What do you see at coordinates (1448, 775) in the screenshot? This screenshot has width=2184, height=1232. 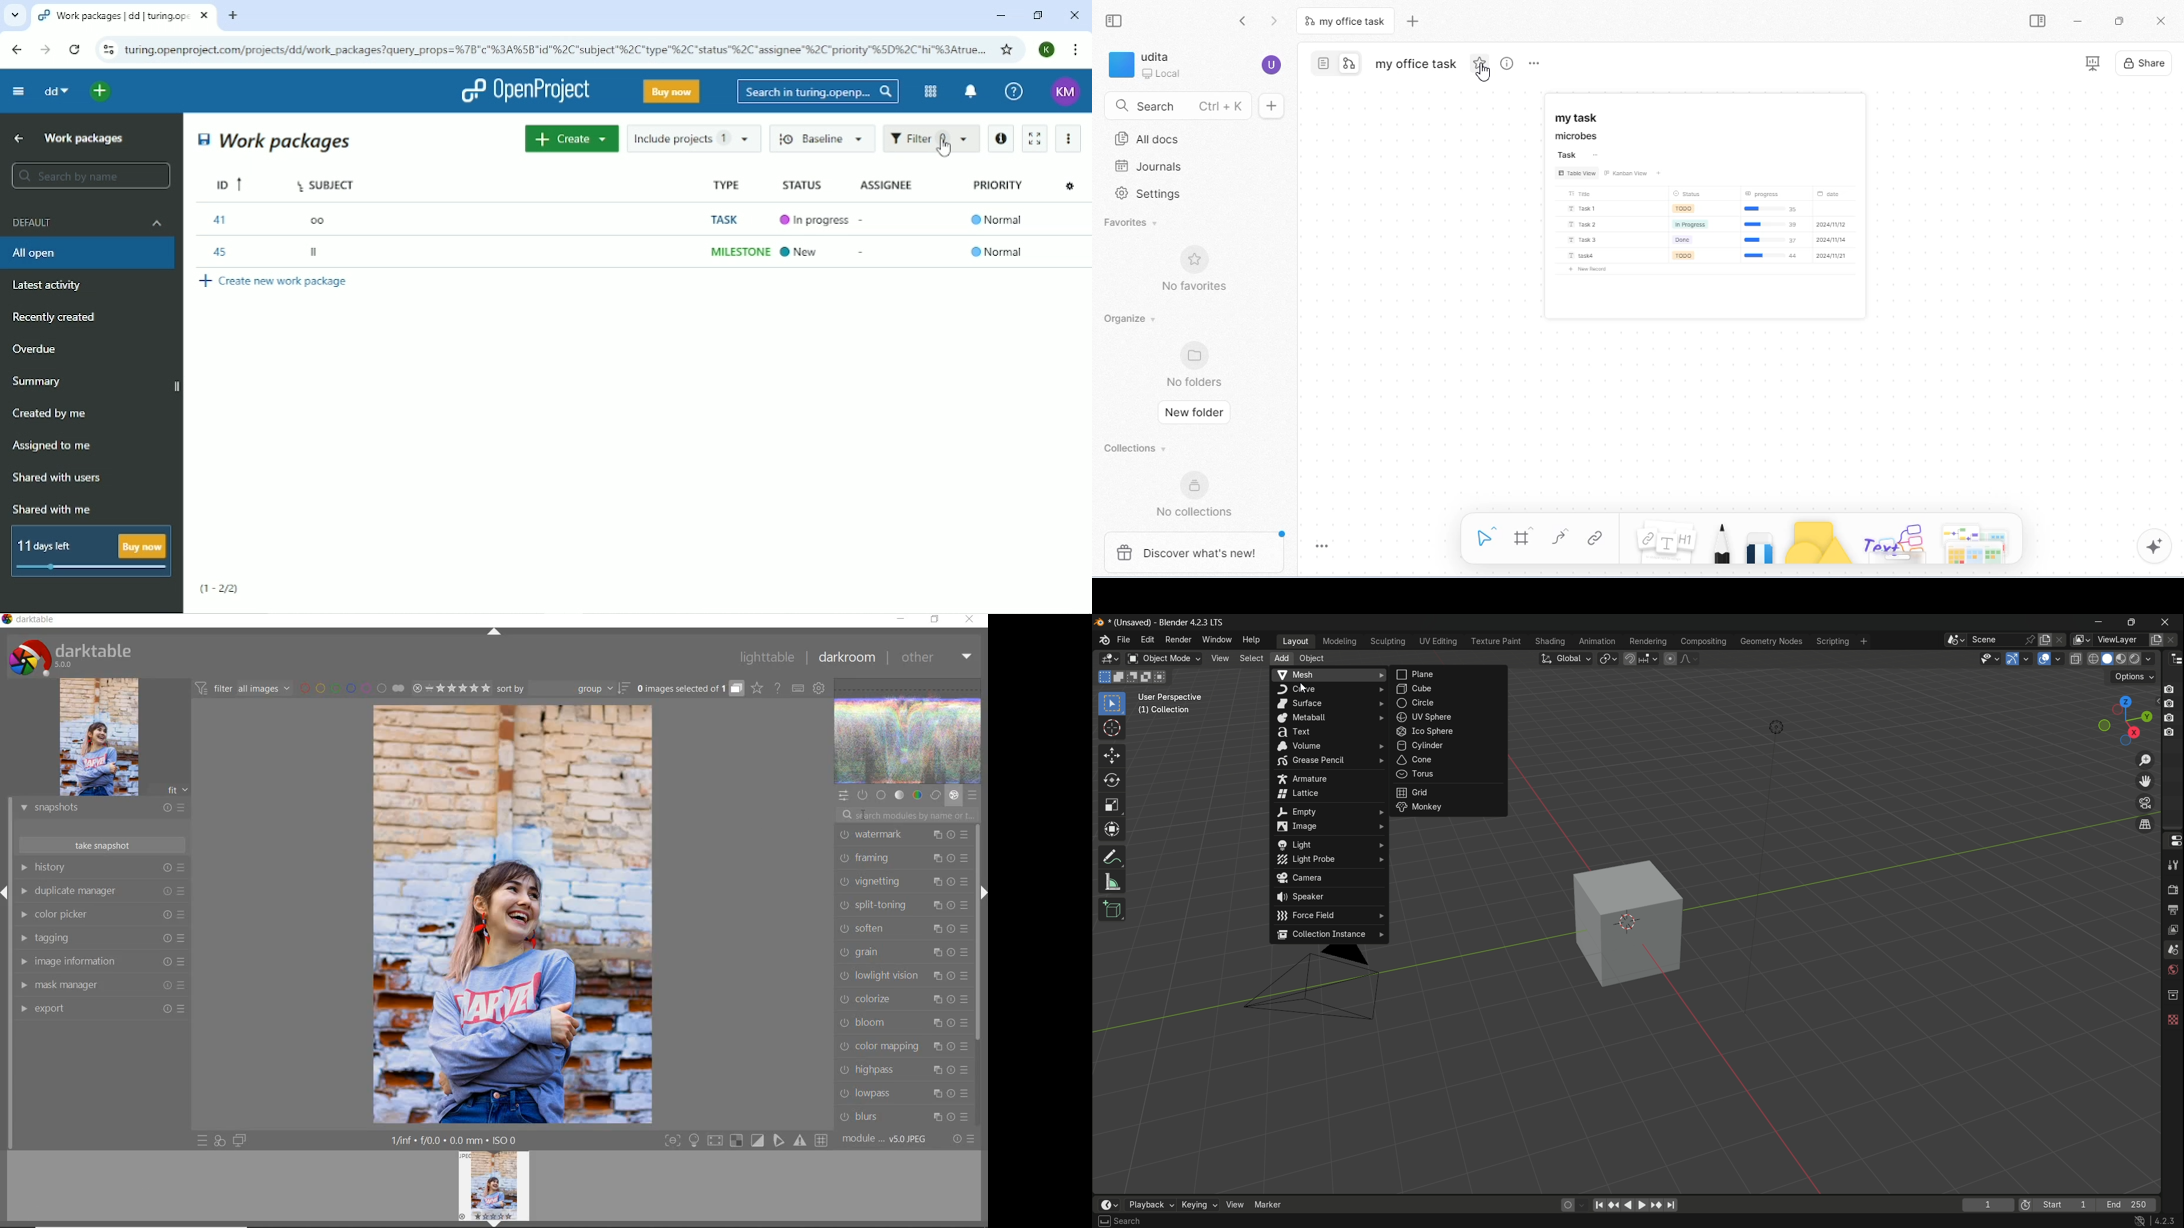 I see `torus` at bounding box center [1448, 775].